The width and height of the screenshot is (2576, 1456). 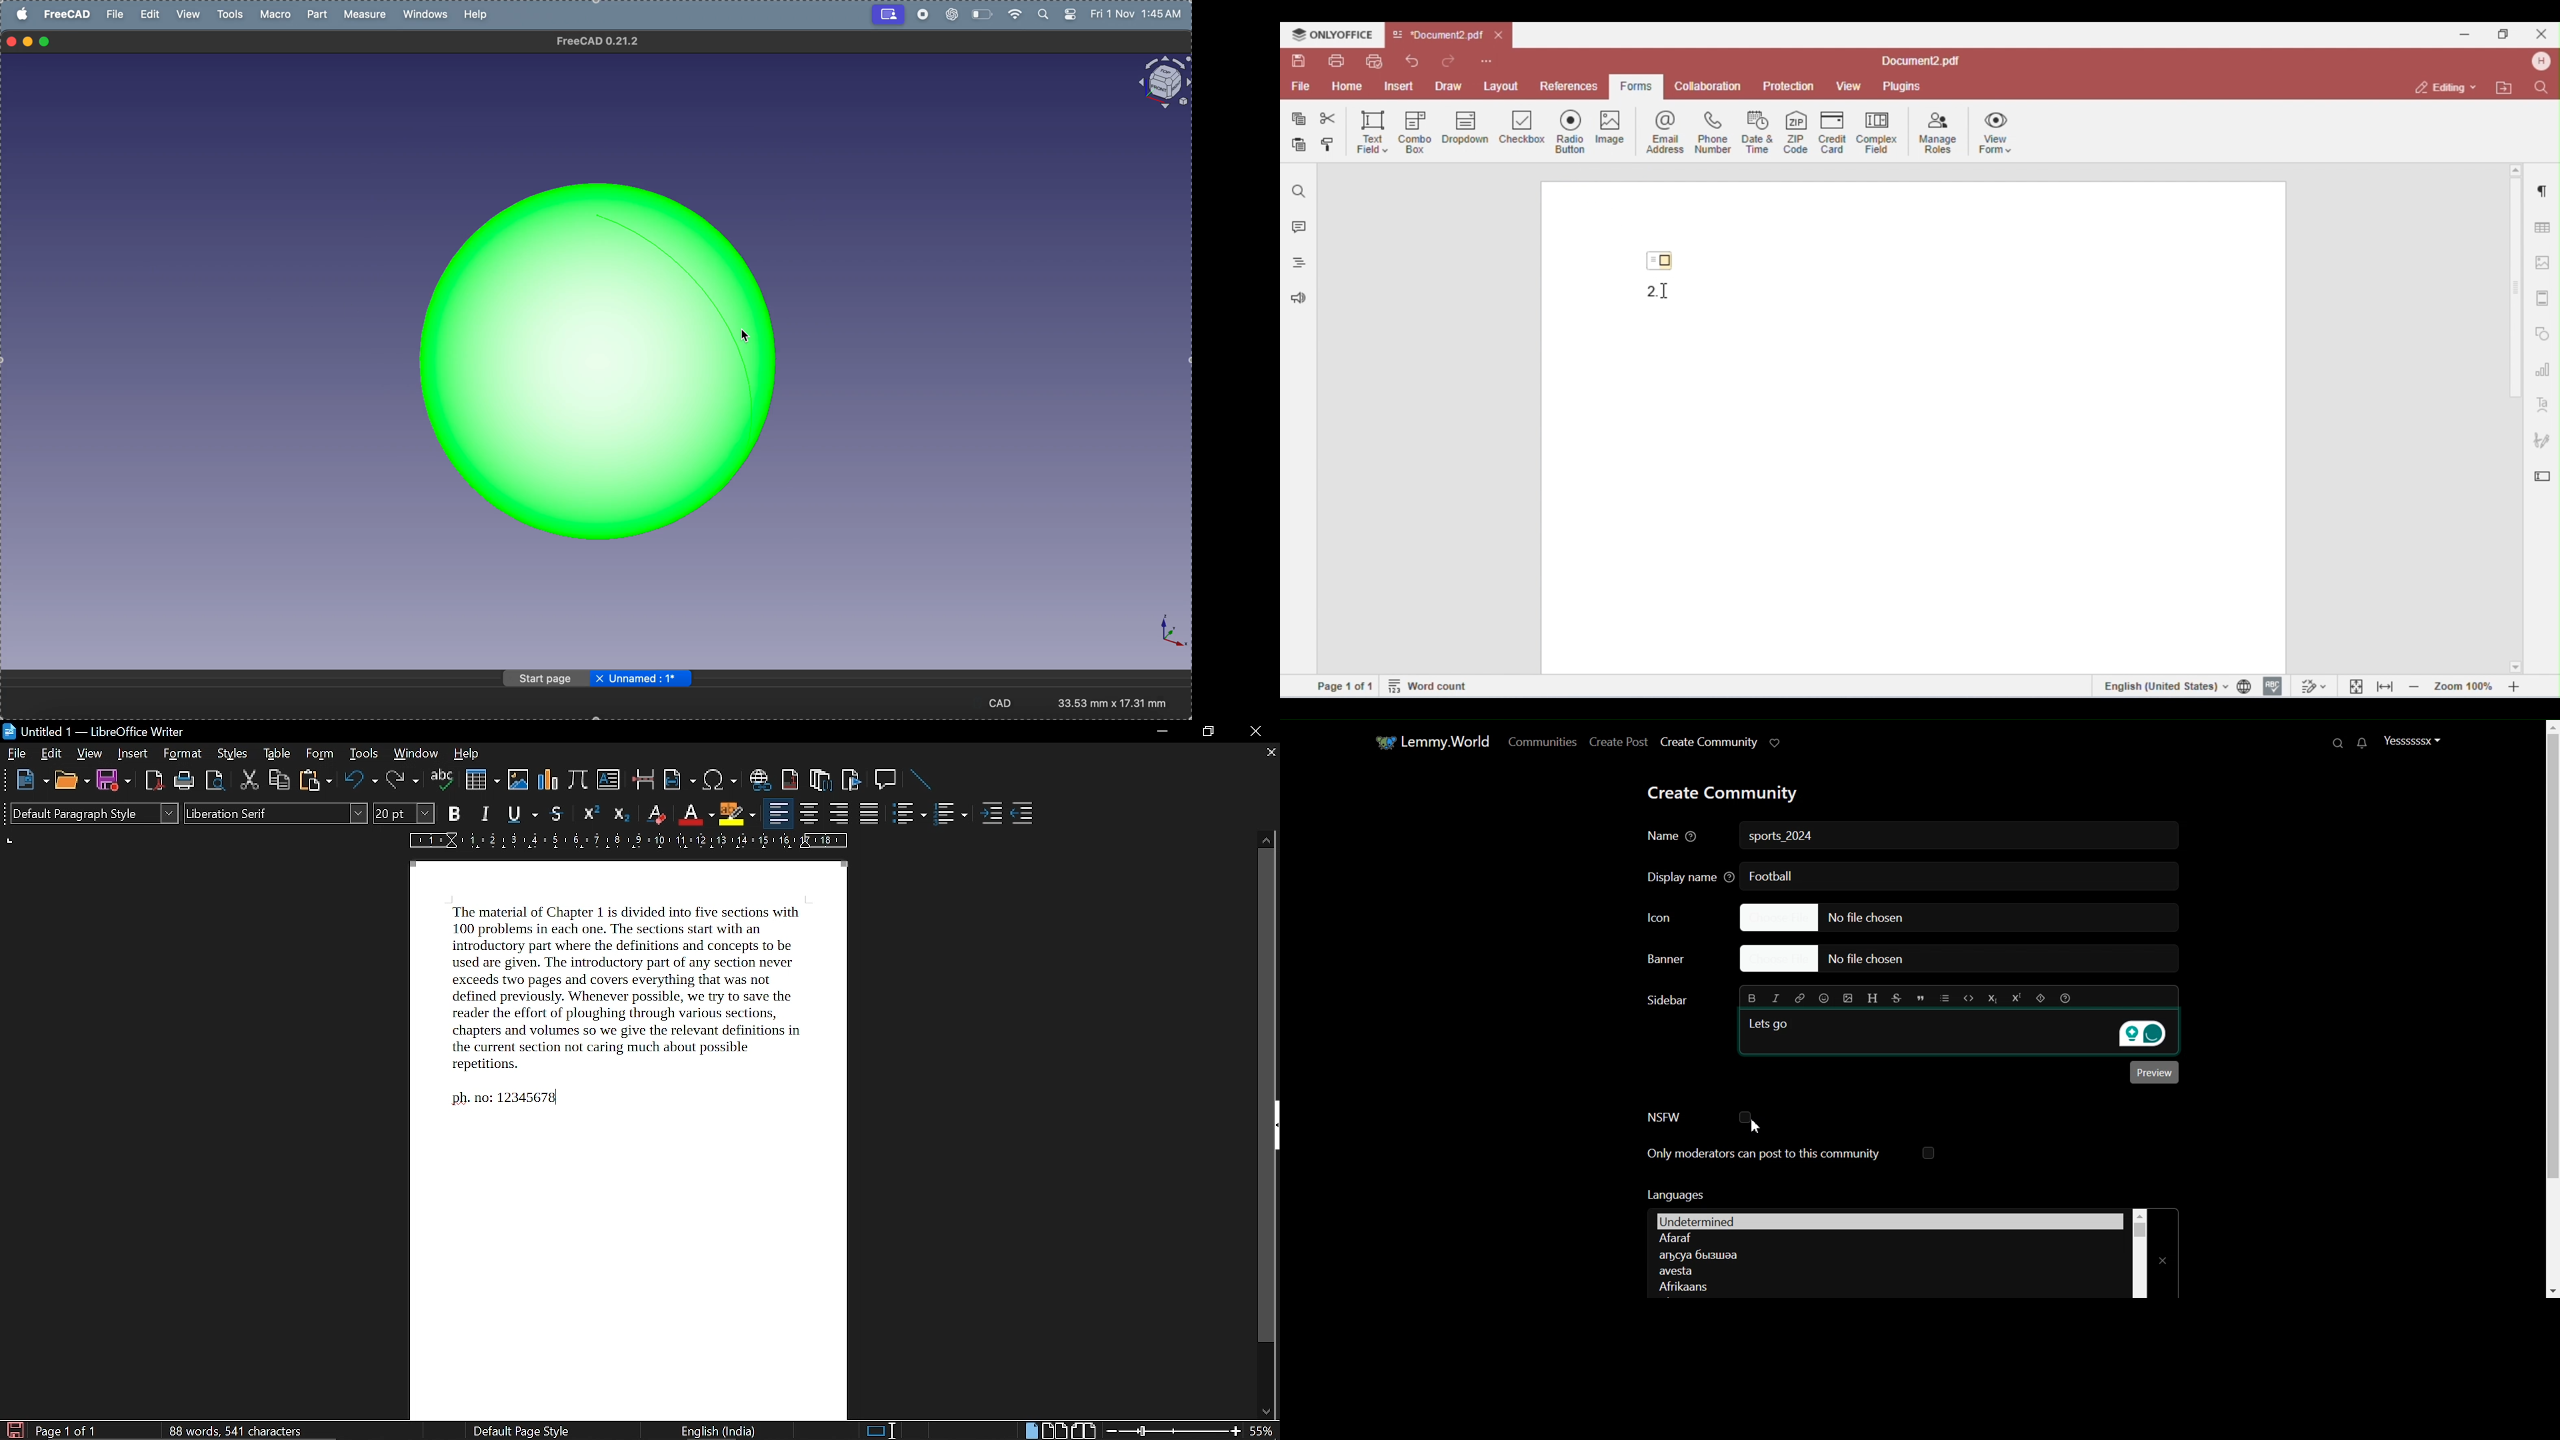 What do you see at coordinates (1086, 1430) in the screenshot?
I see `book view` at bounding box center [1086, 1430].